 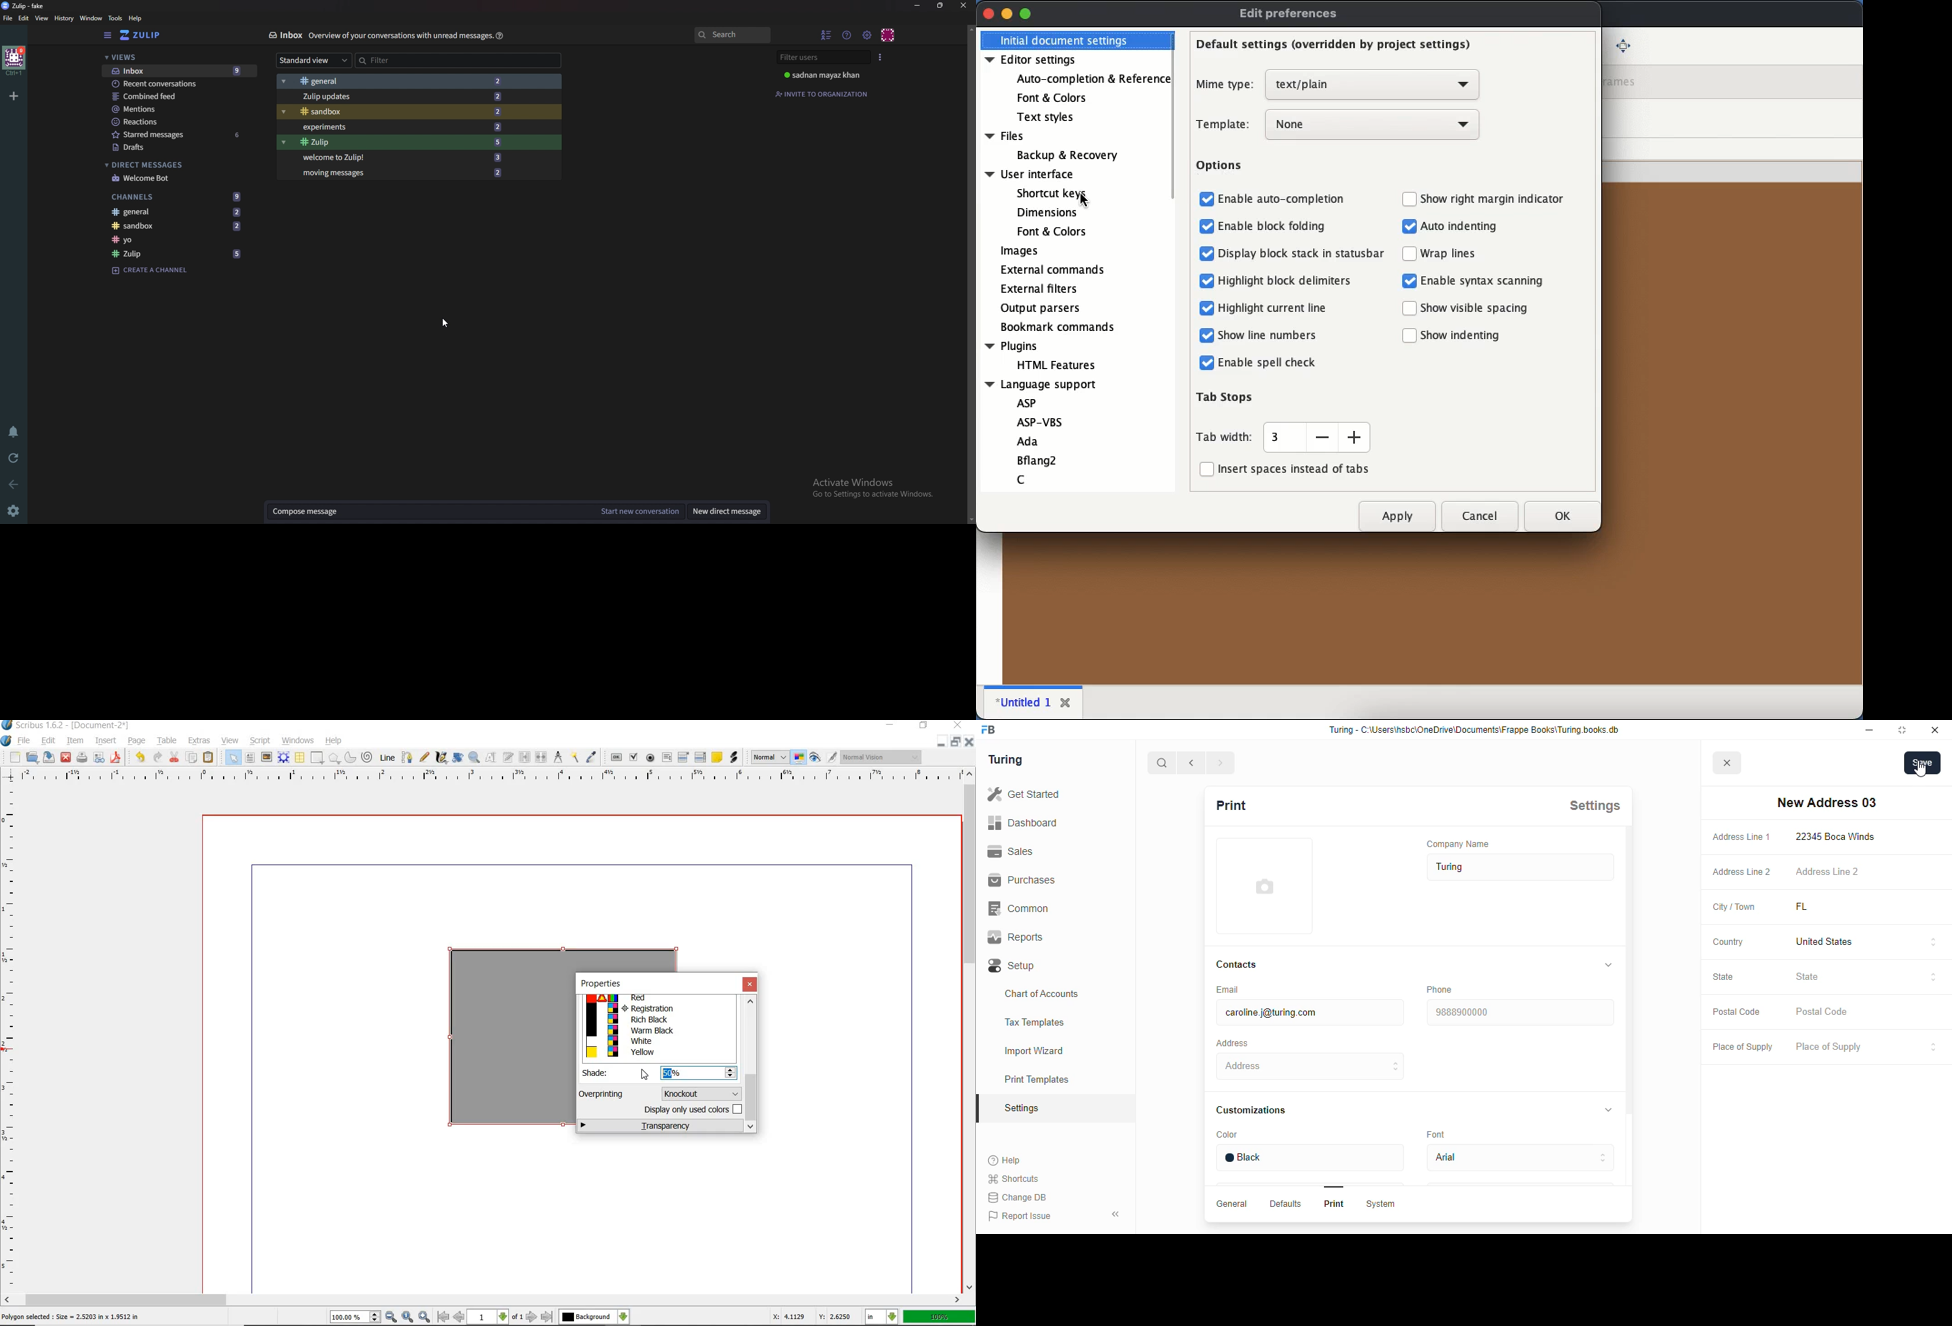 What do you see at coordinates (523, 758) in the screenshot?
I see `link text frames` at bounding box center [523, 758].